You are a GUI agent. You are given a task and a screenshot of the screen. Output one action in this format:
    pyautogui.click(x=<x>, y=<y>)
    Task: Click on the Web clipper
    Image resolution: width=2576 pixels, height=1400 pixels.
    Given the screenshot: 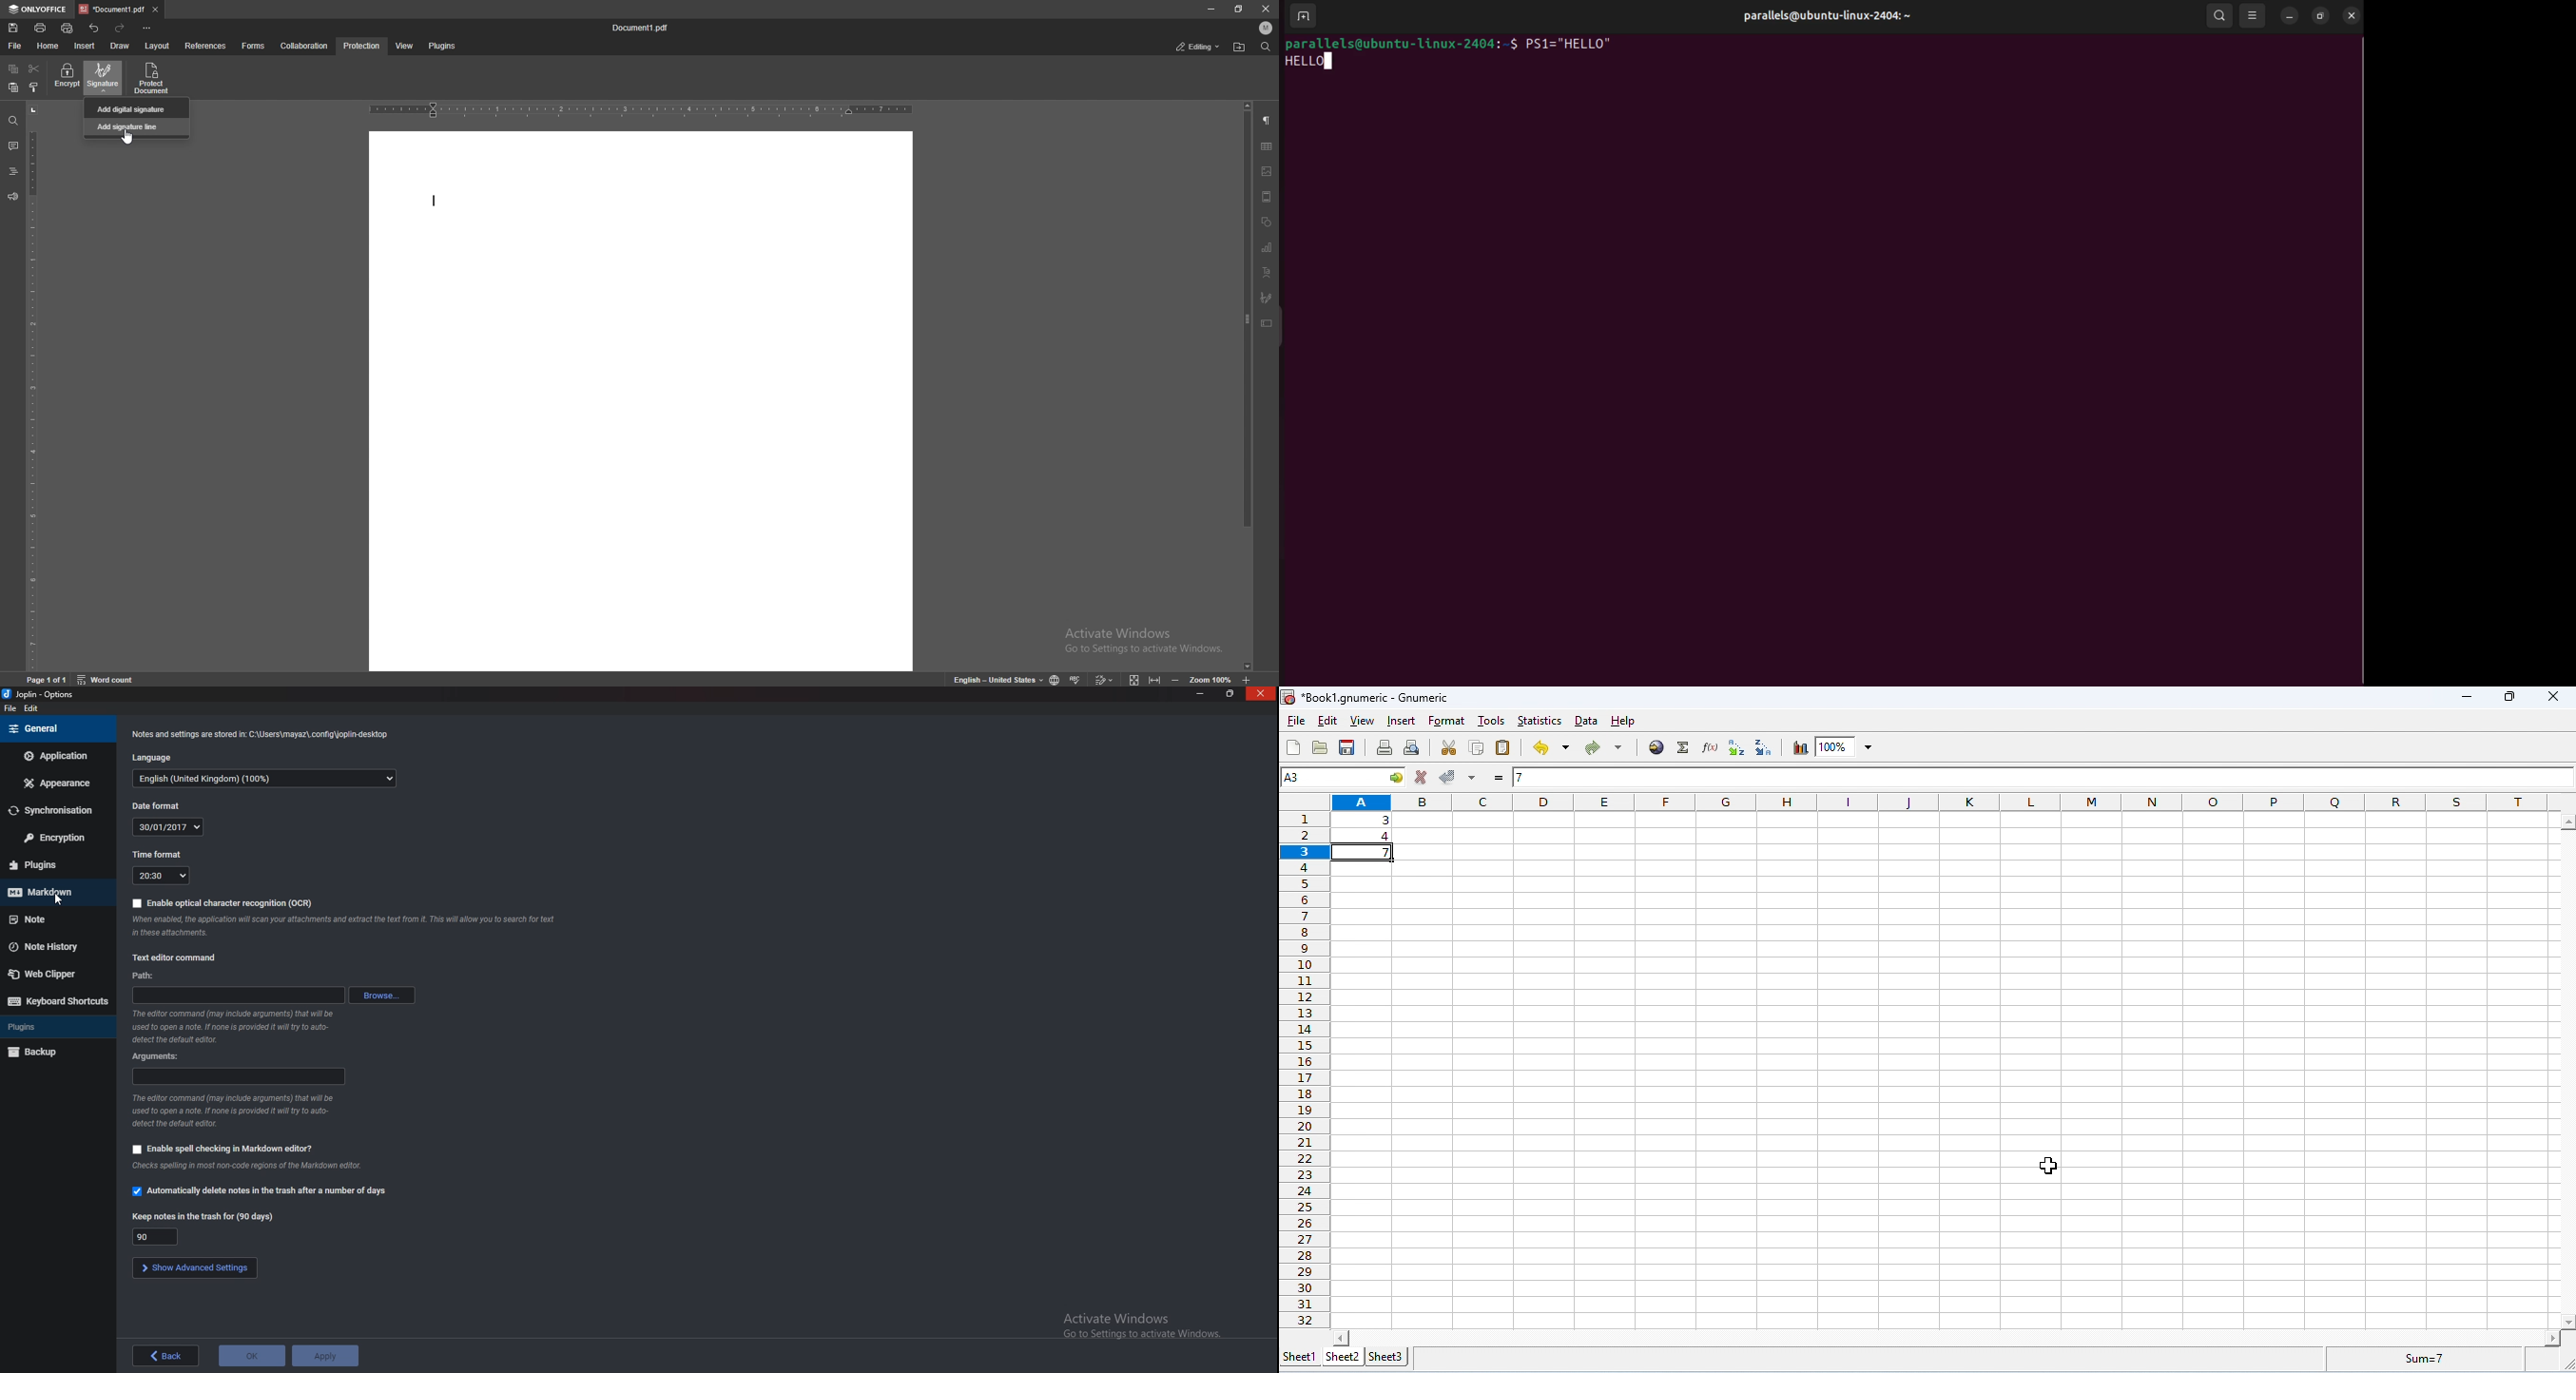 What is the action you would take?
    pyautogui.click(x=45, y=973)
    